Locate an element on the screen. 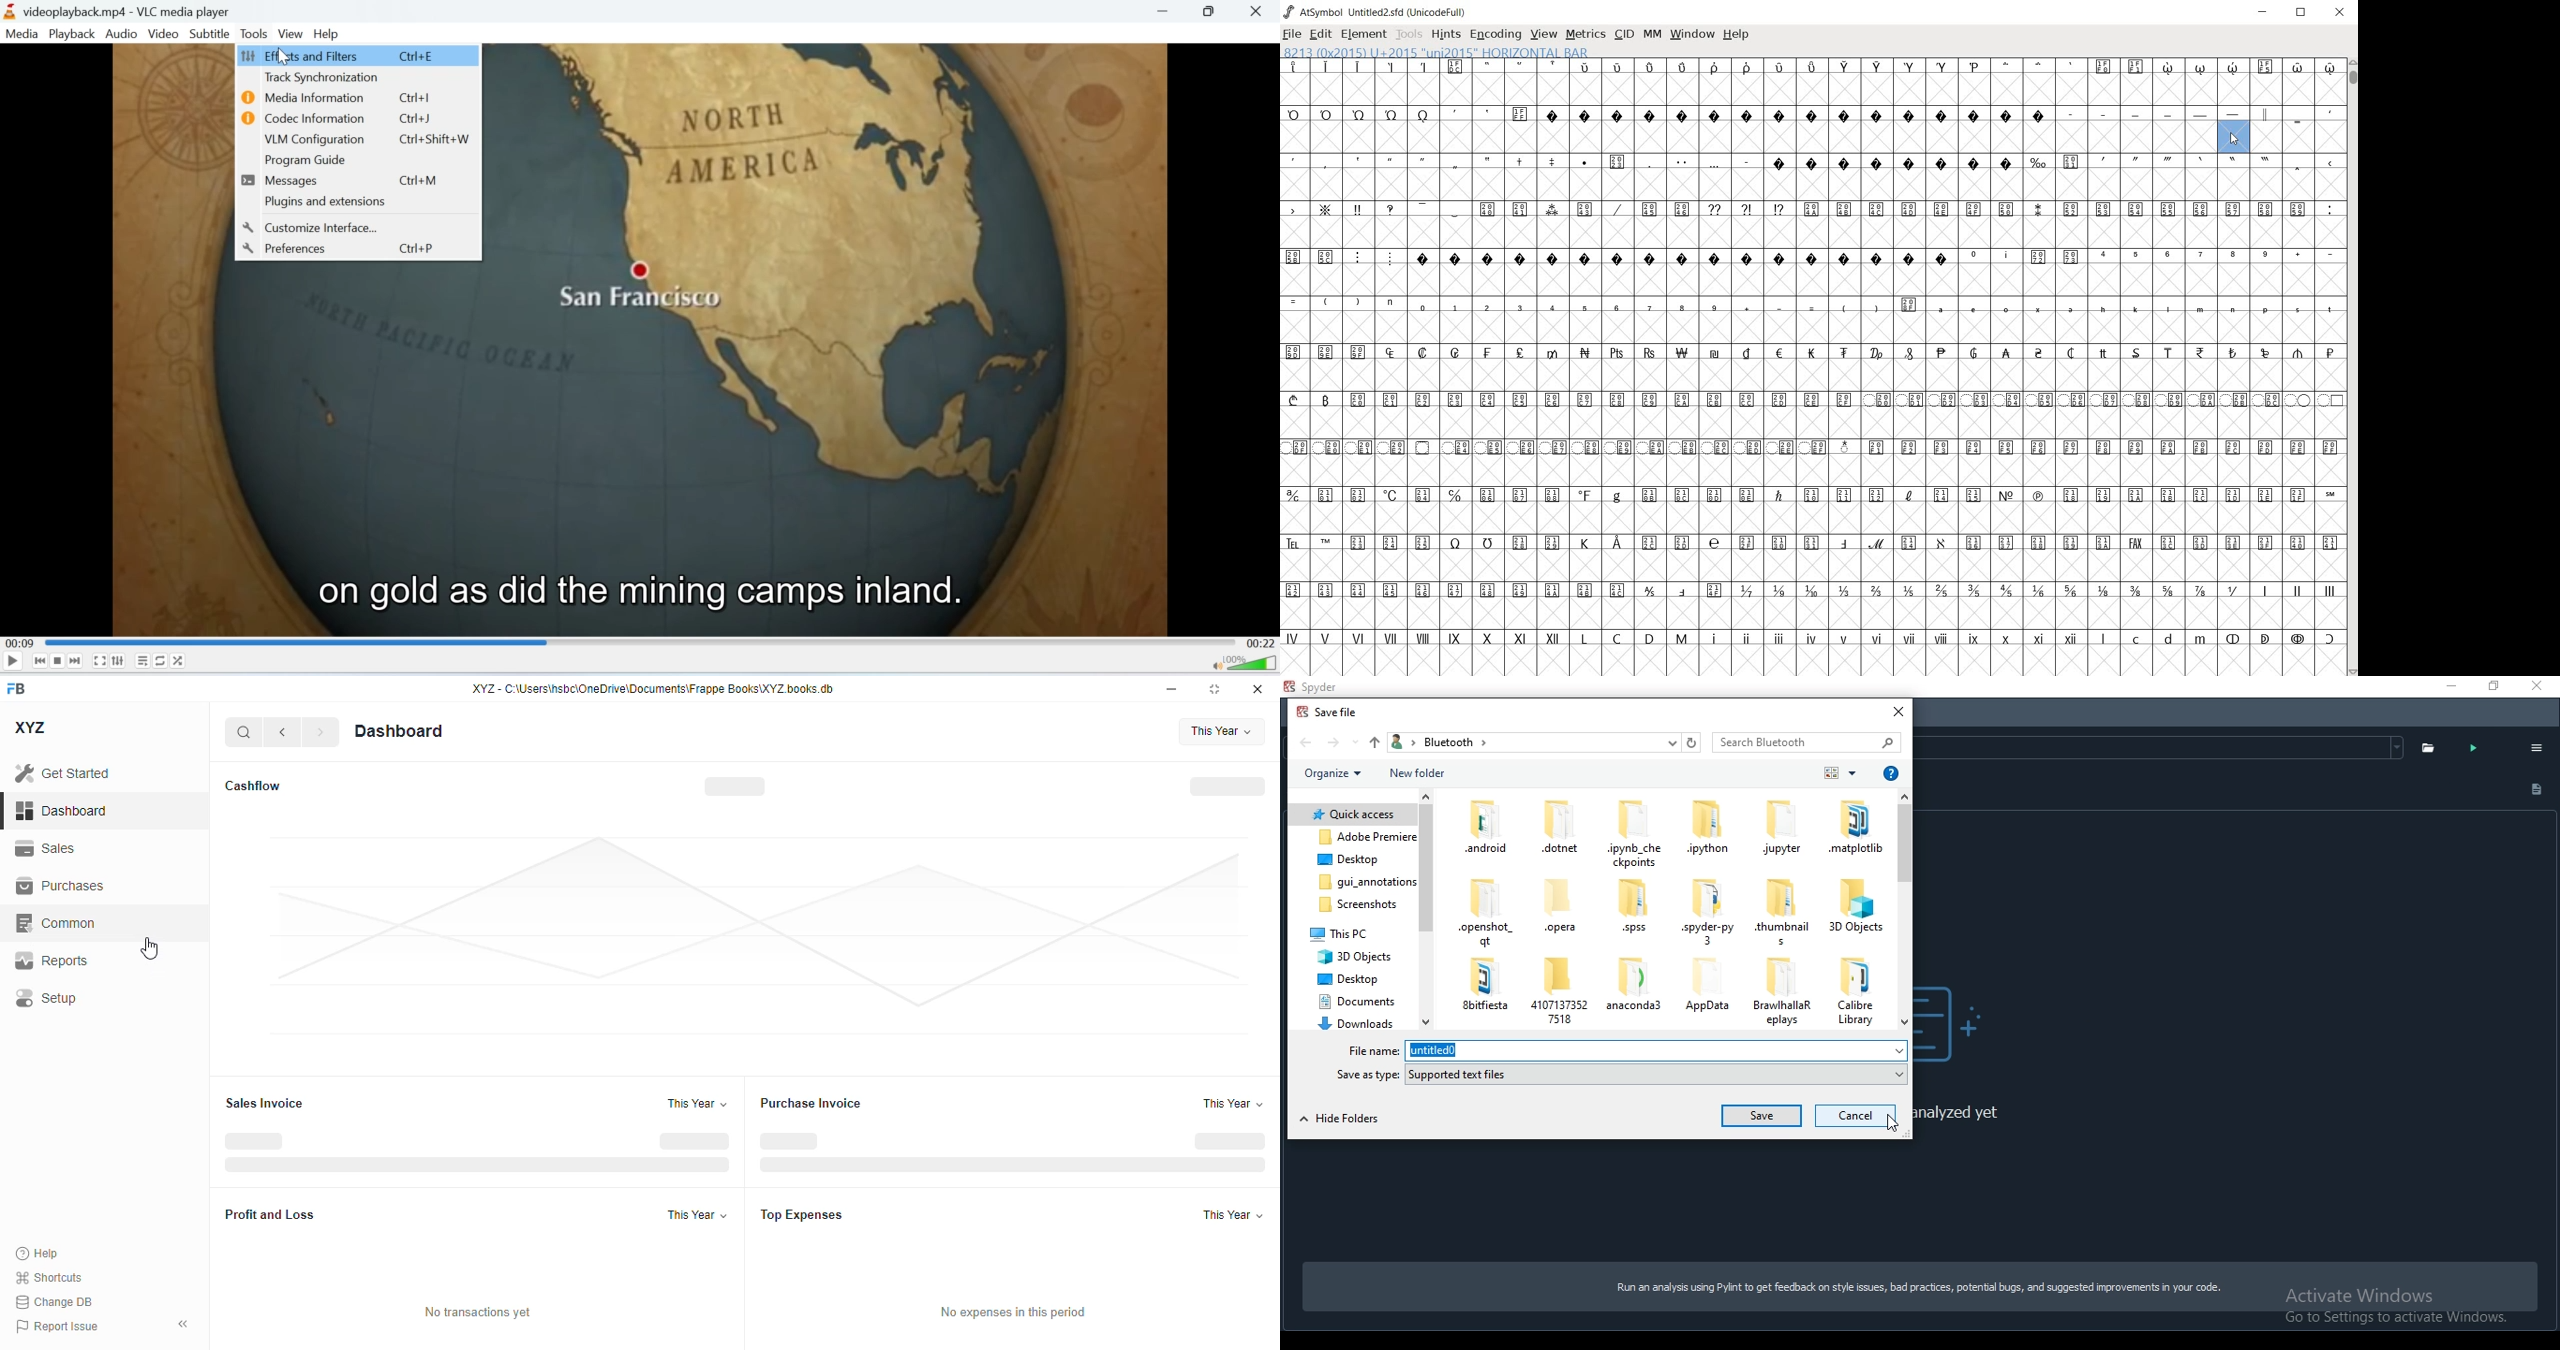 The height and width of the screenshot is (1372, 2576). FILE is located at coordinates (1294, 33).